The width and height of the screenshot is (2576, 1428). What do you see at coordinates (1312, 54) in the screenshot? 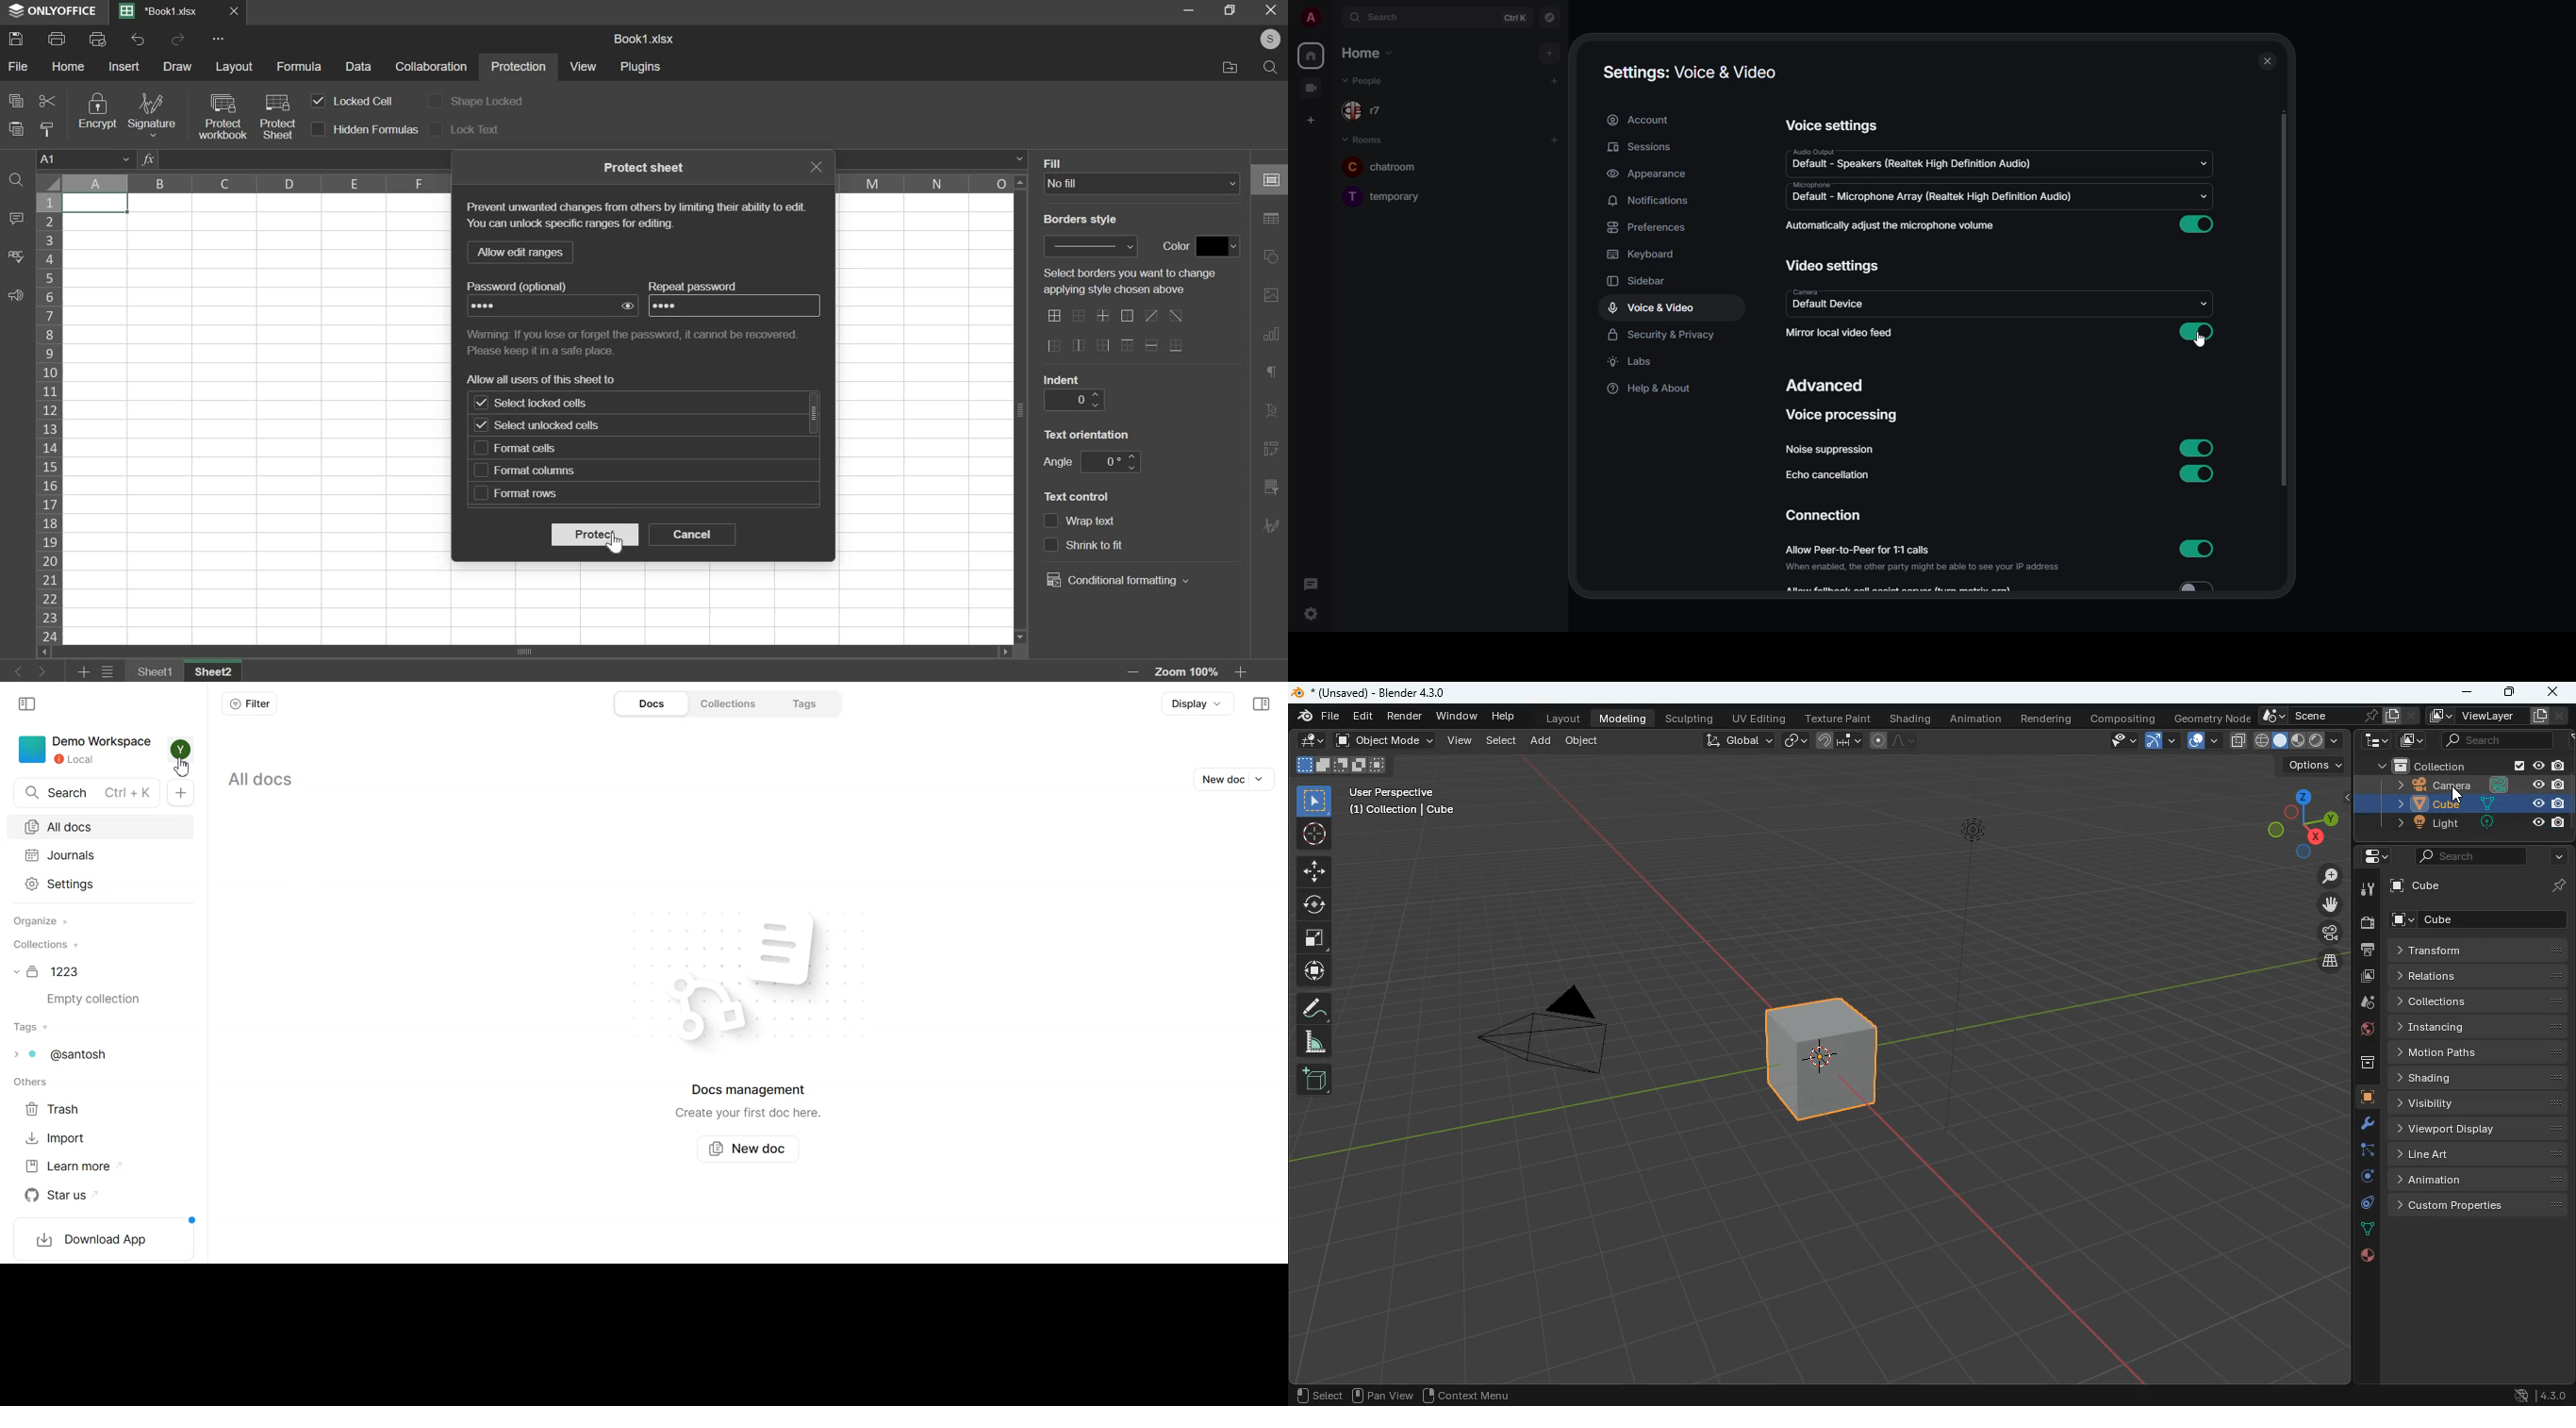
I see `home` at bounding box center [1312, 54].